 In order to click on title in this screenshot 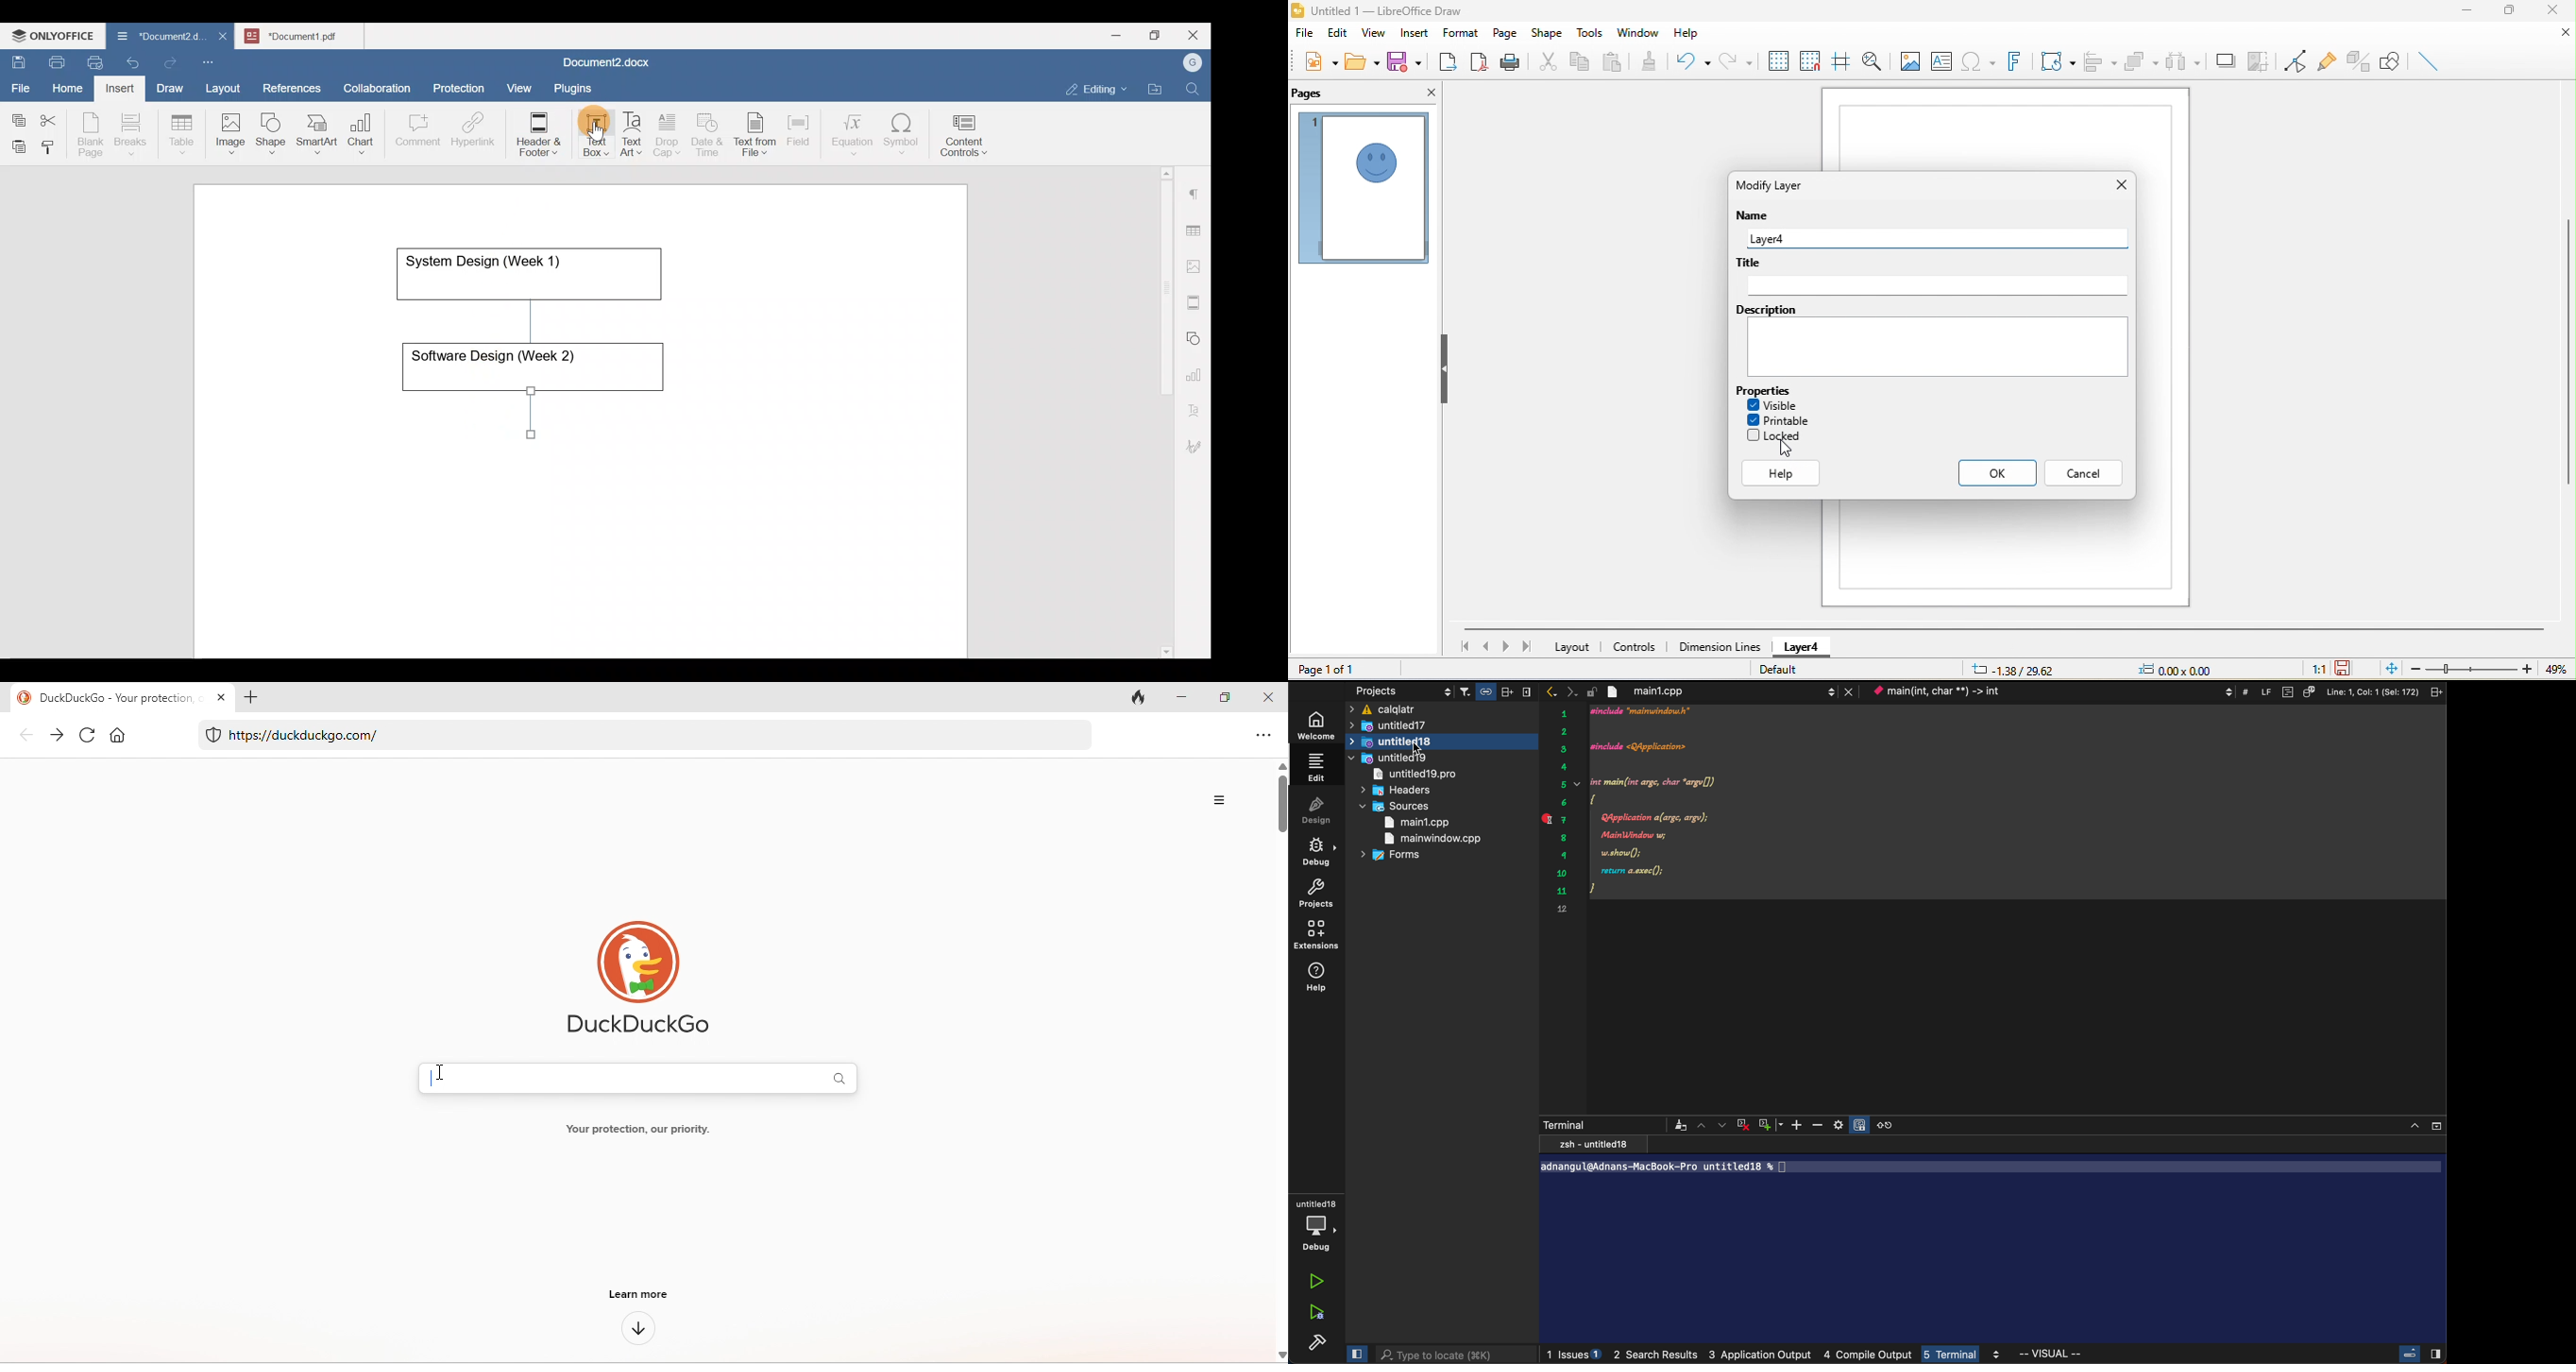, I will do `click(106, 698)`.